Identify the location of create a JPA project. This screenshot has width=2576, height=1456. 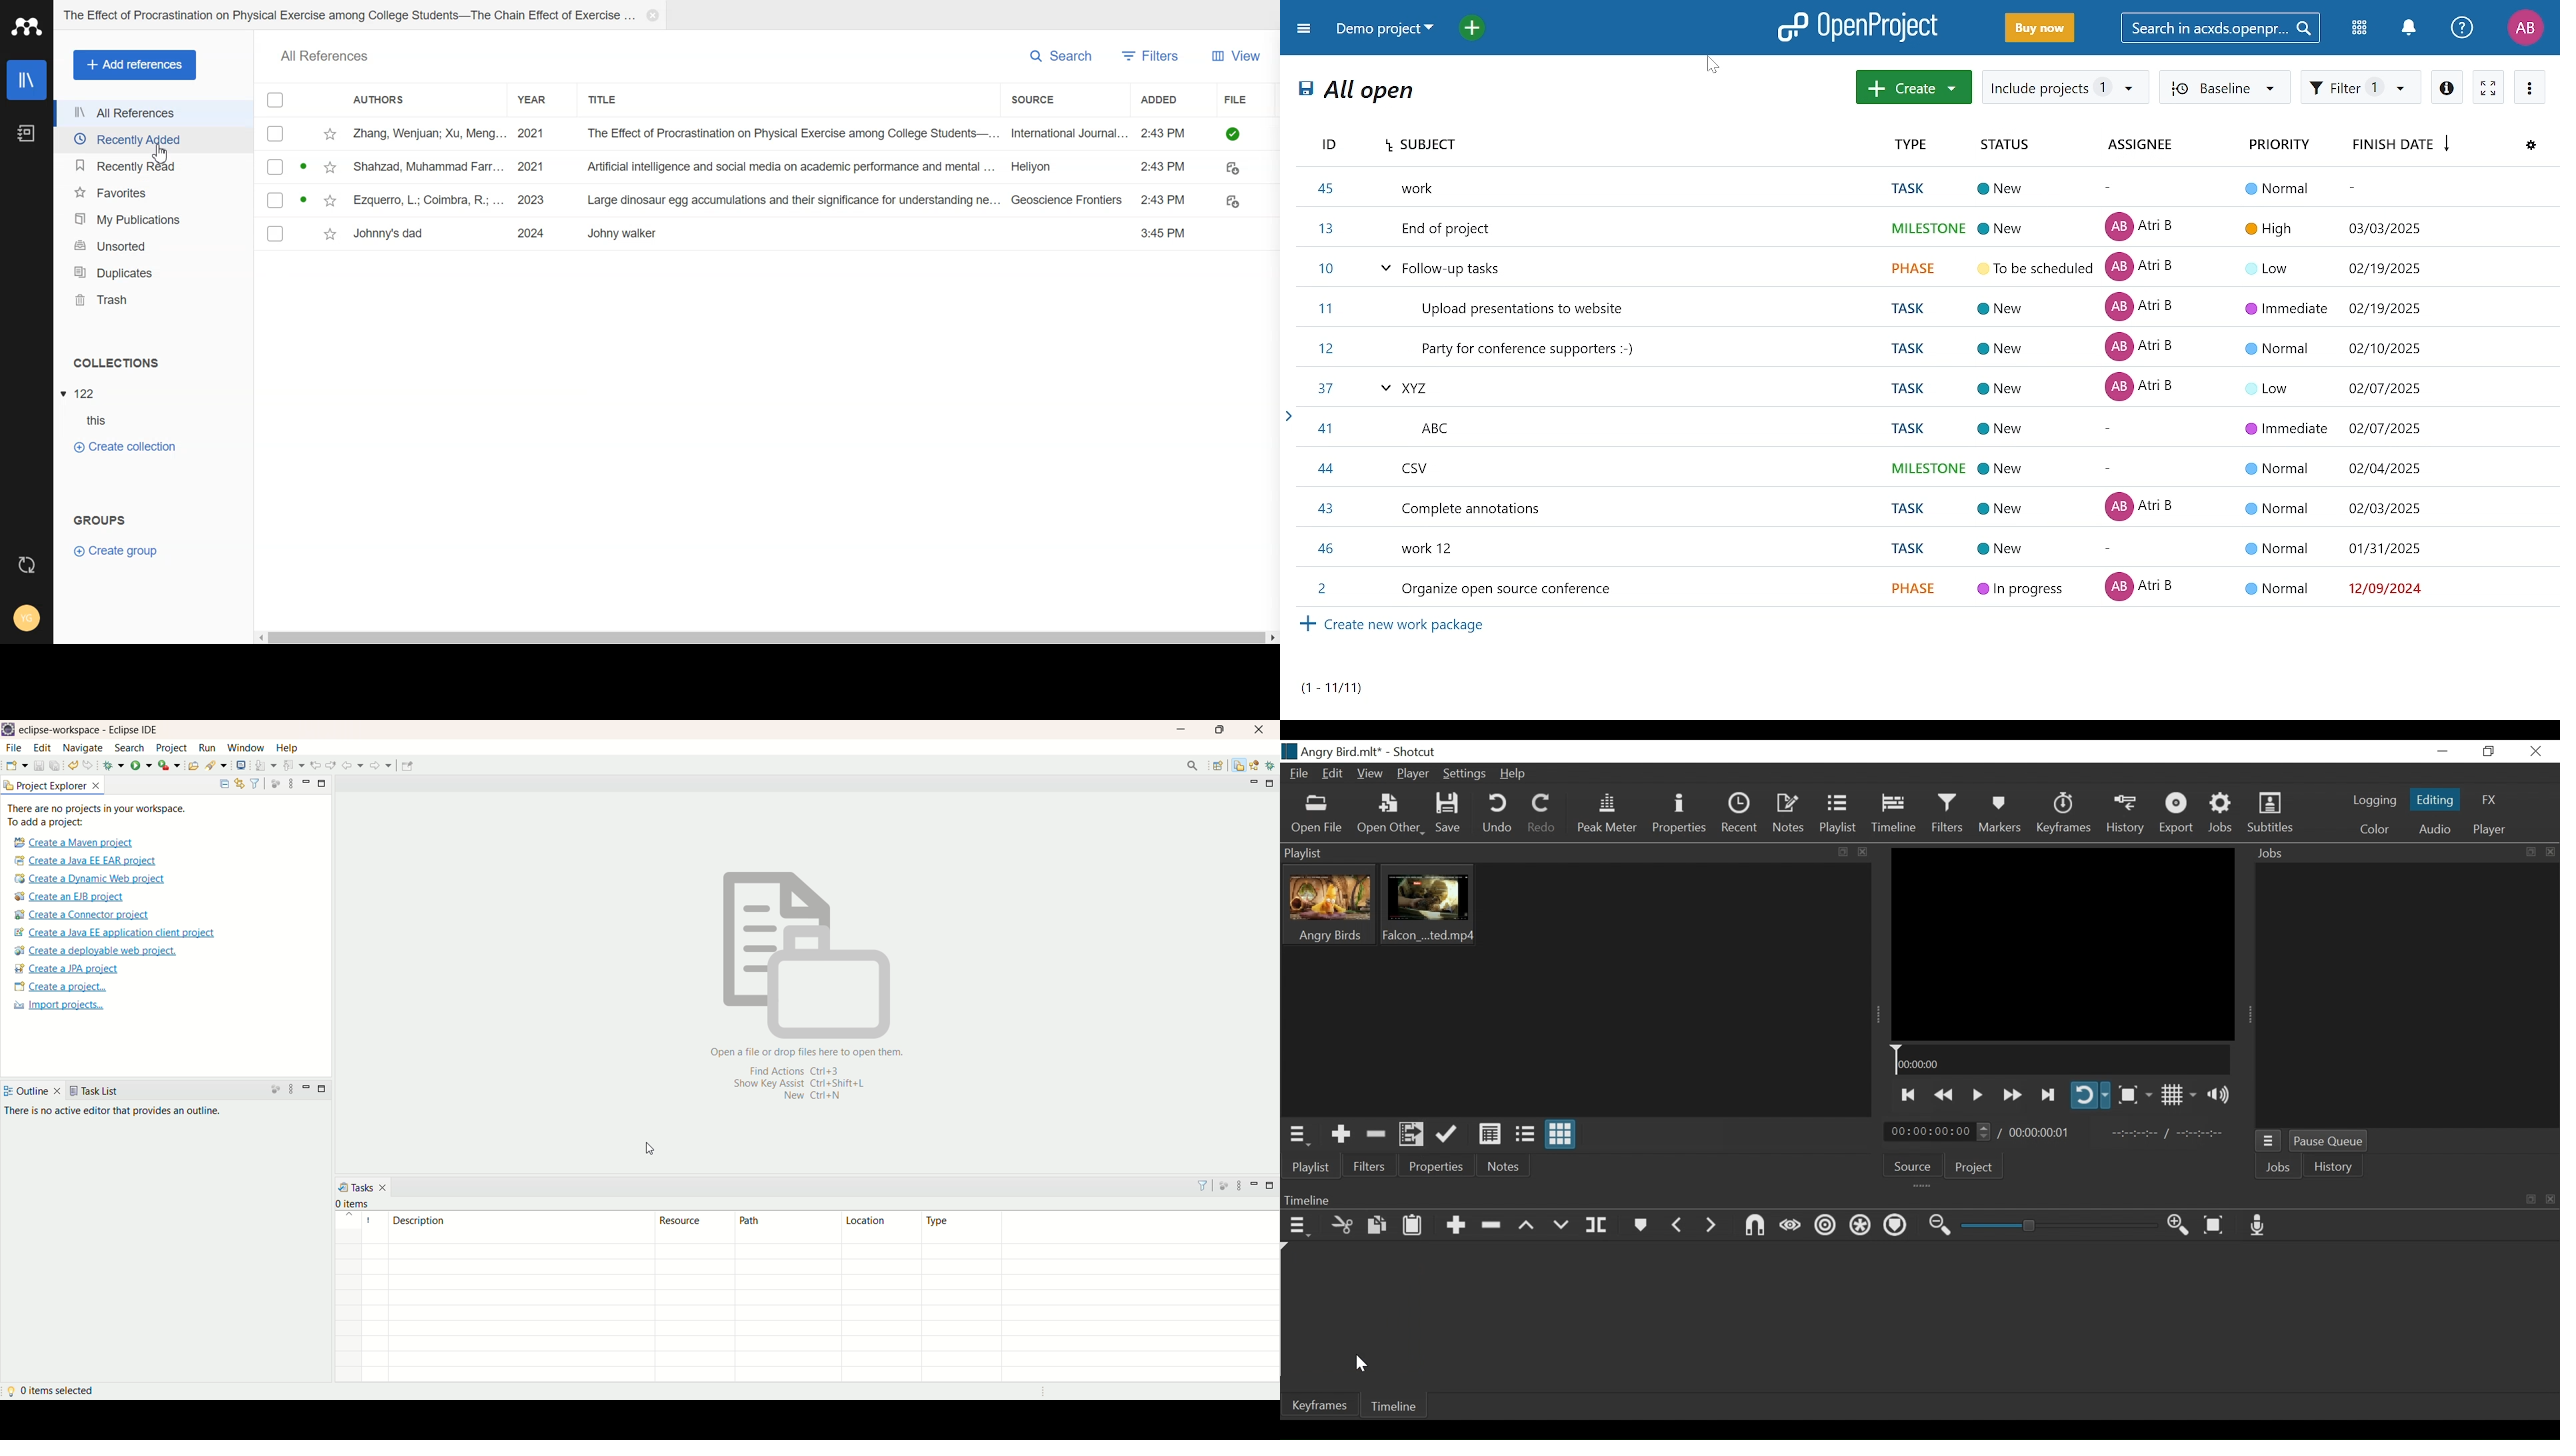
(65, 969).